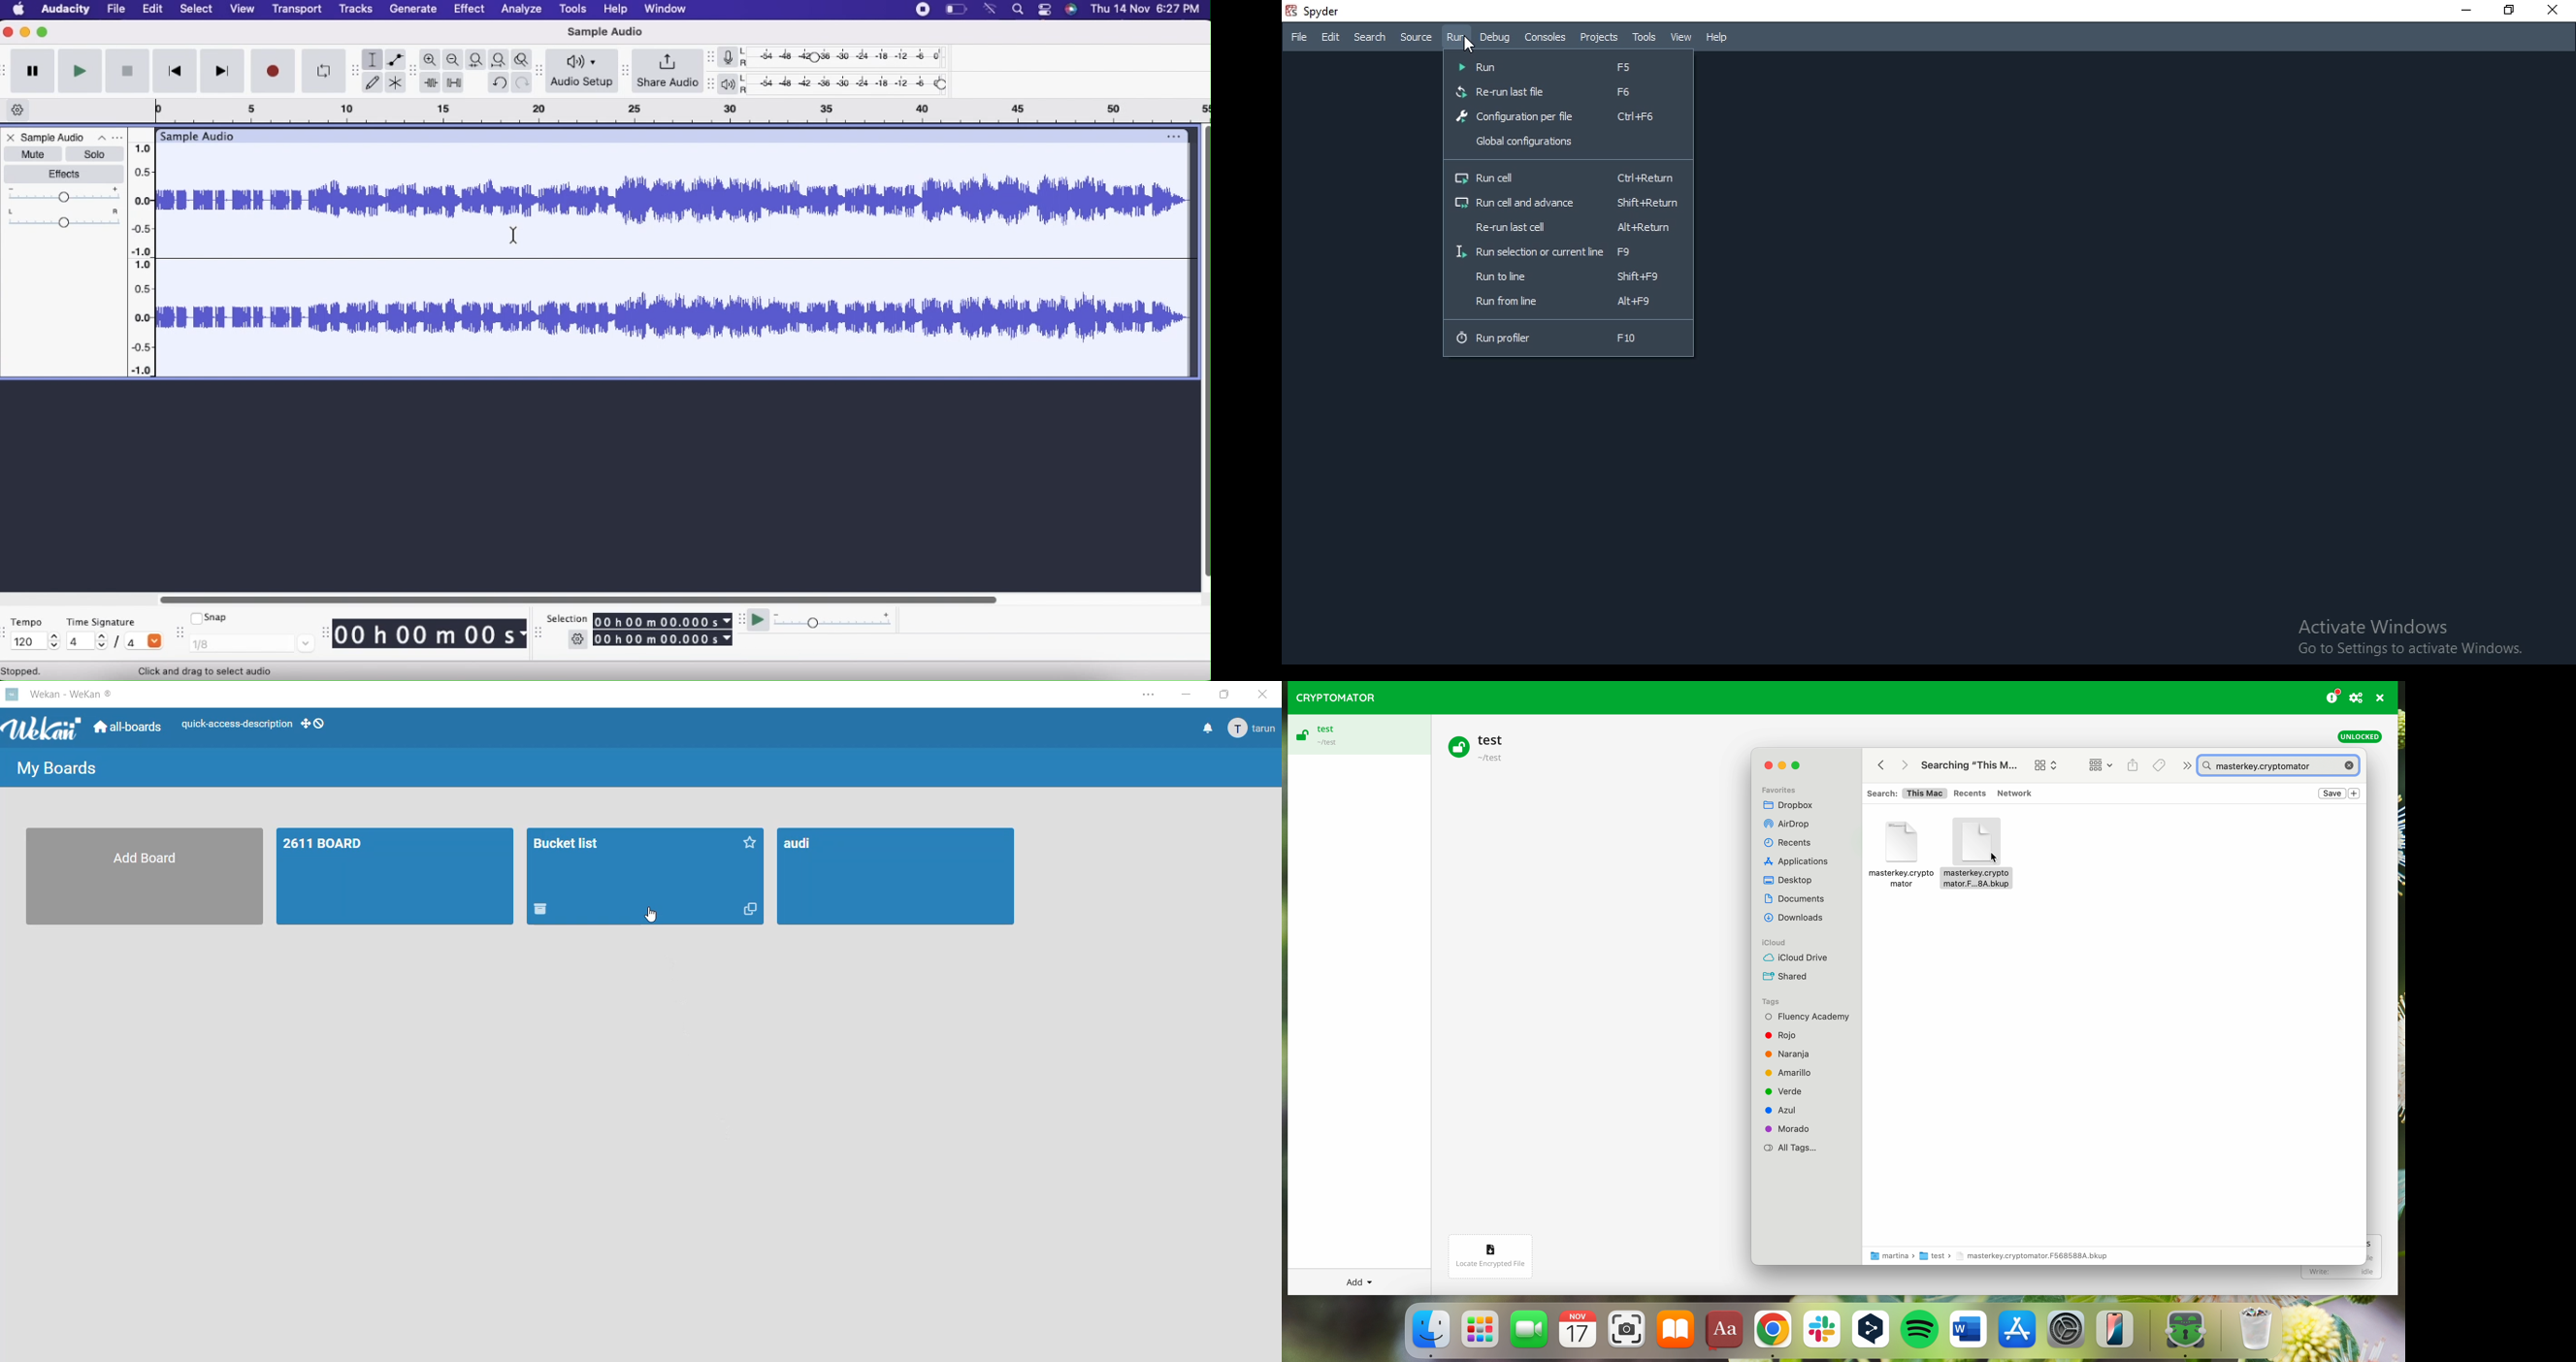  Describe the element at coordinates (26, 34) in the screenshot. I see `Minimize` at that location.